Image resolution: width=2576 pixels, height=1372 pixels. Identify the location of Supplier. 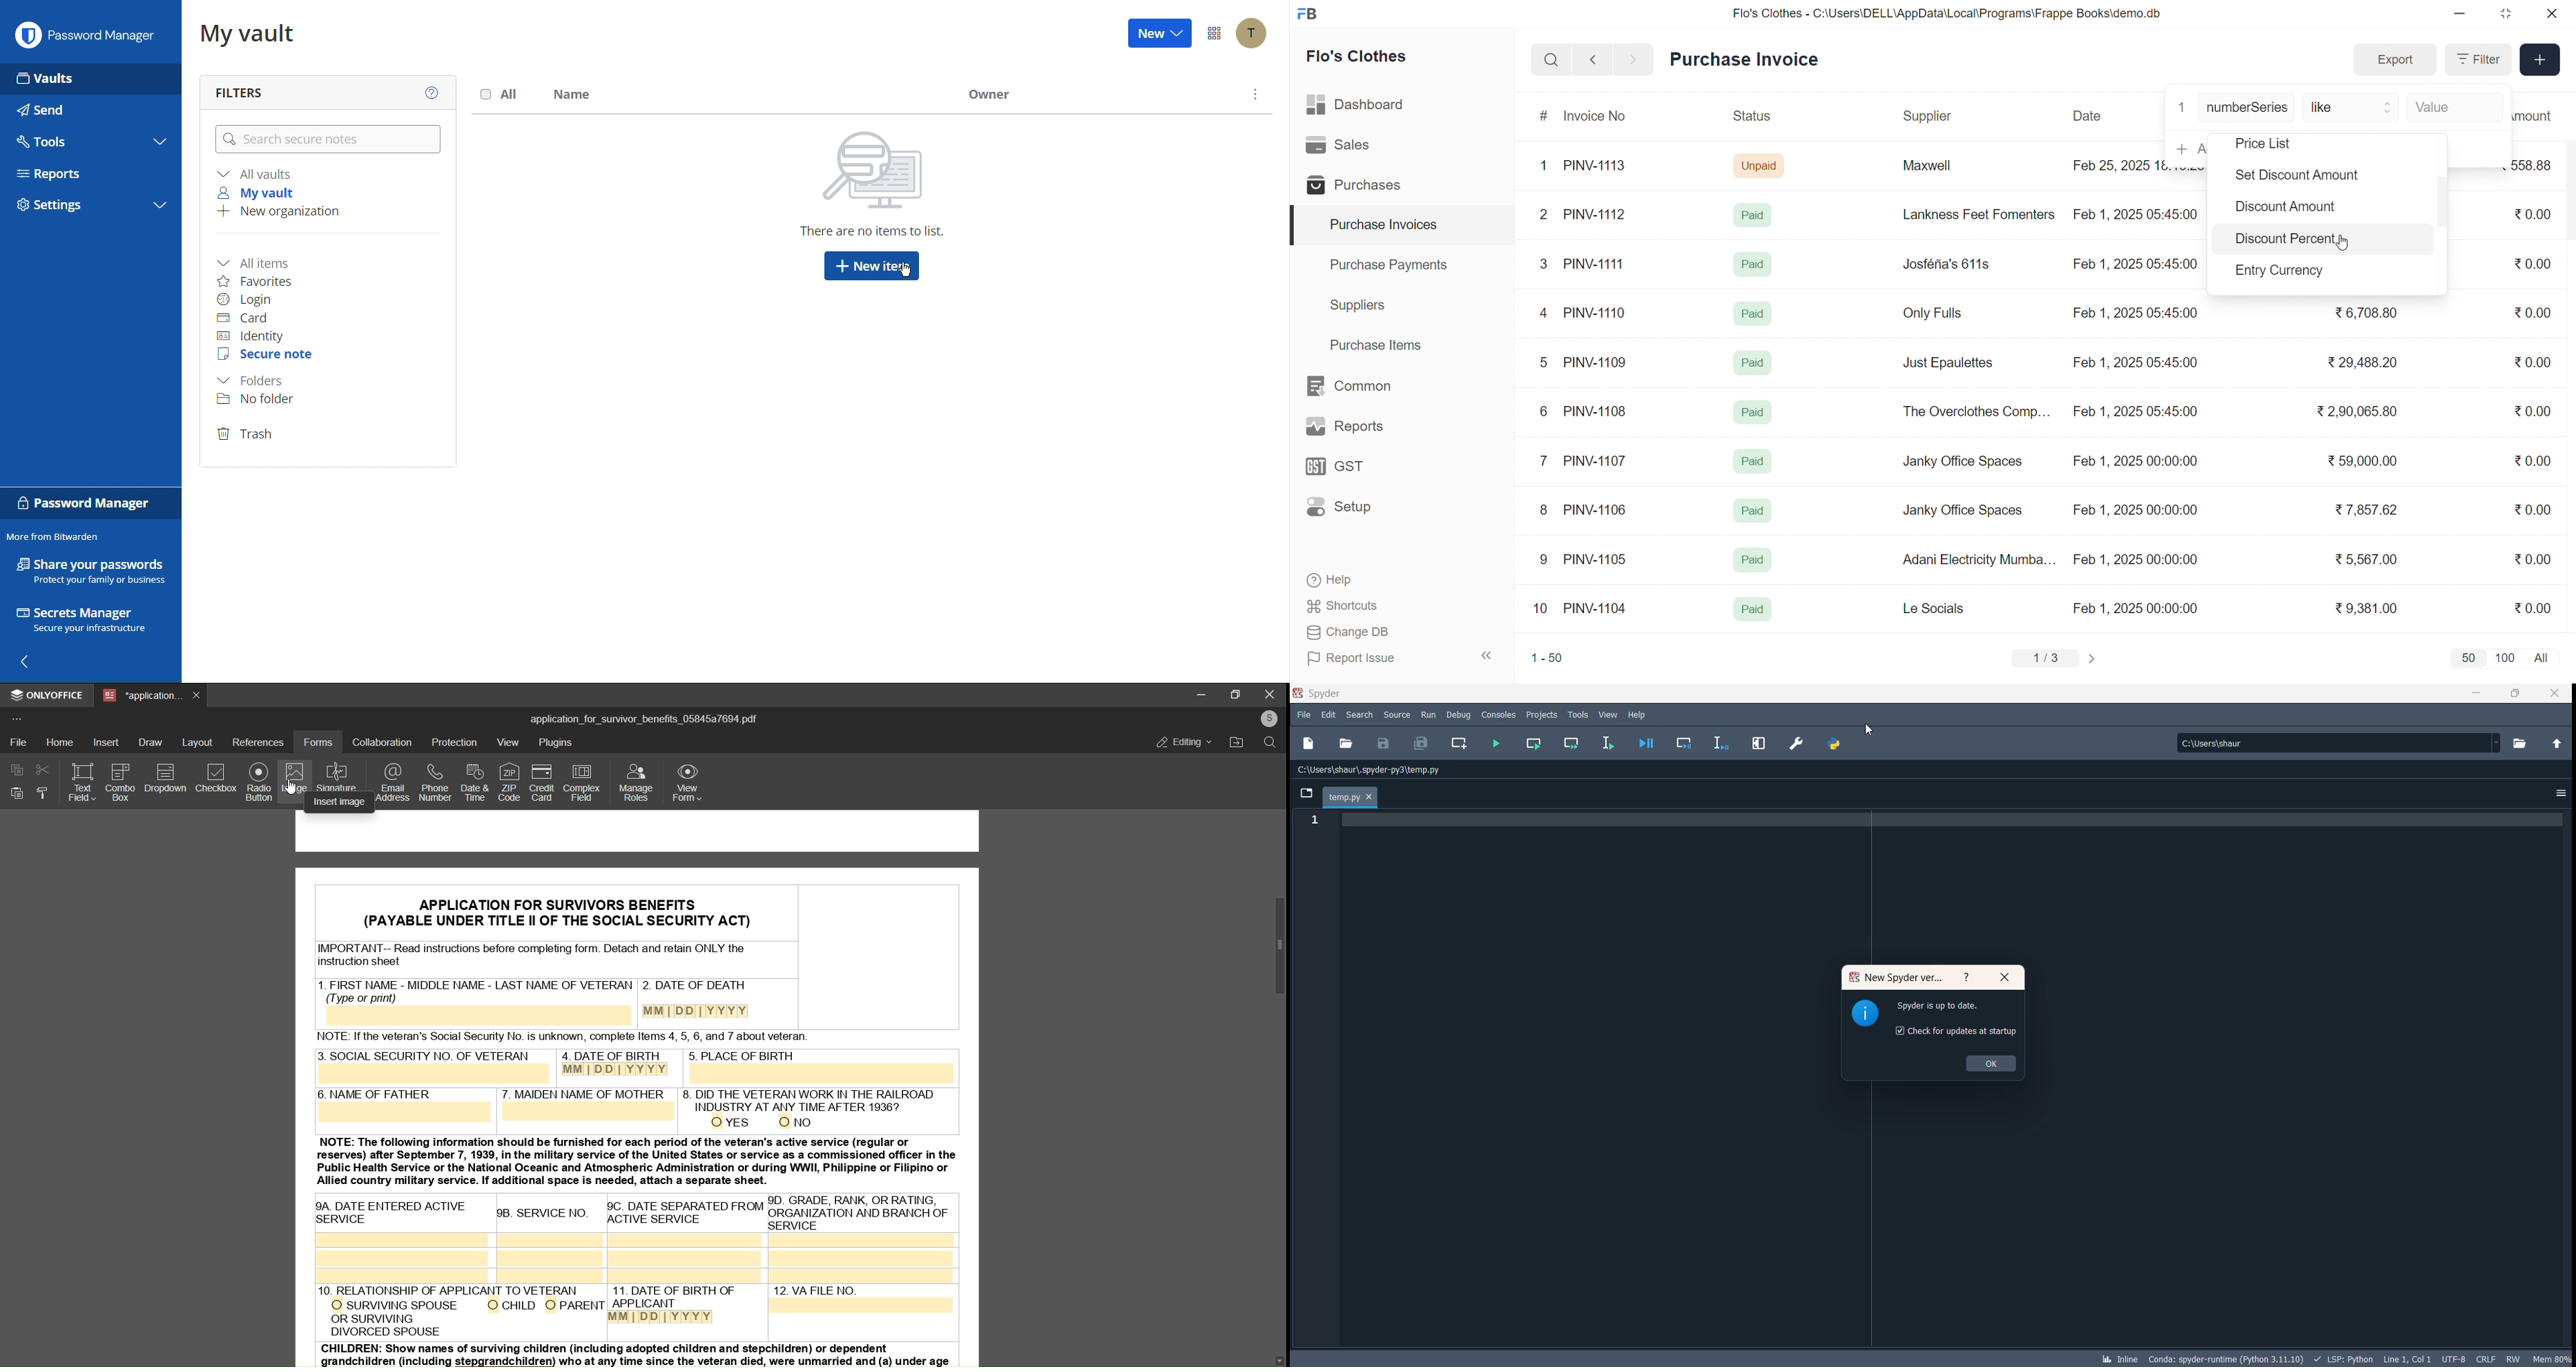
(1930, 117).